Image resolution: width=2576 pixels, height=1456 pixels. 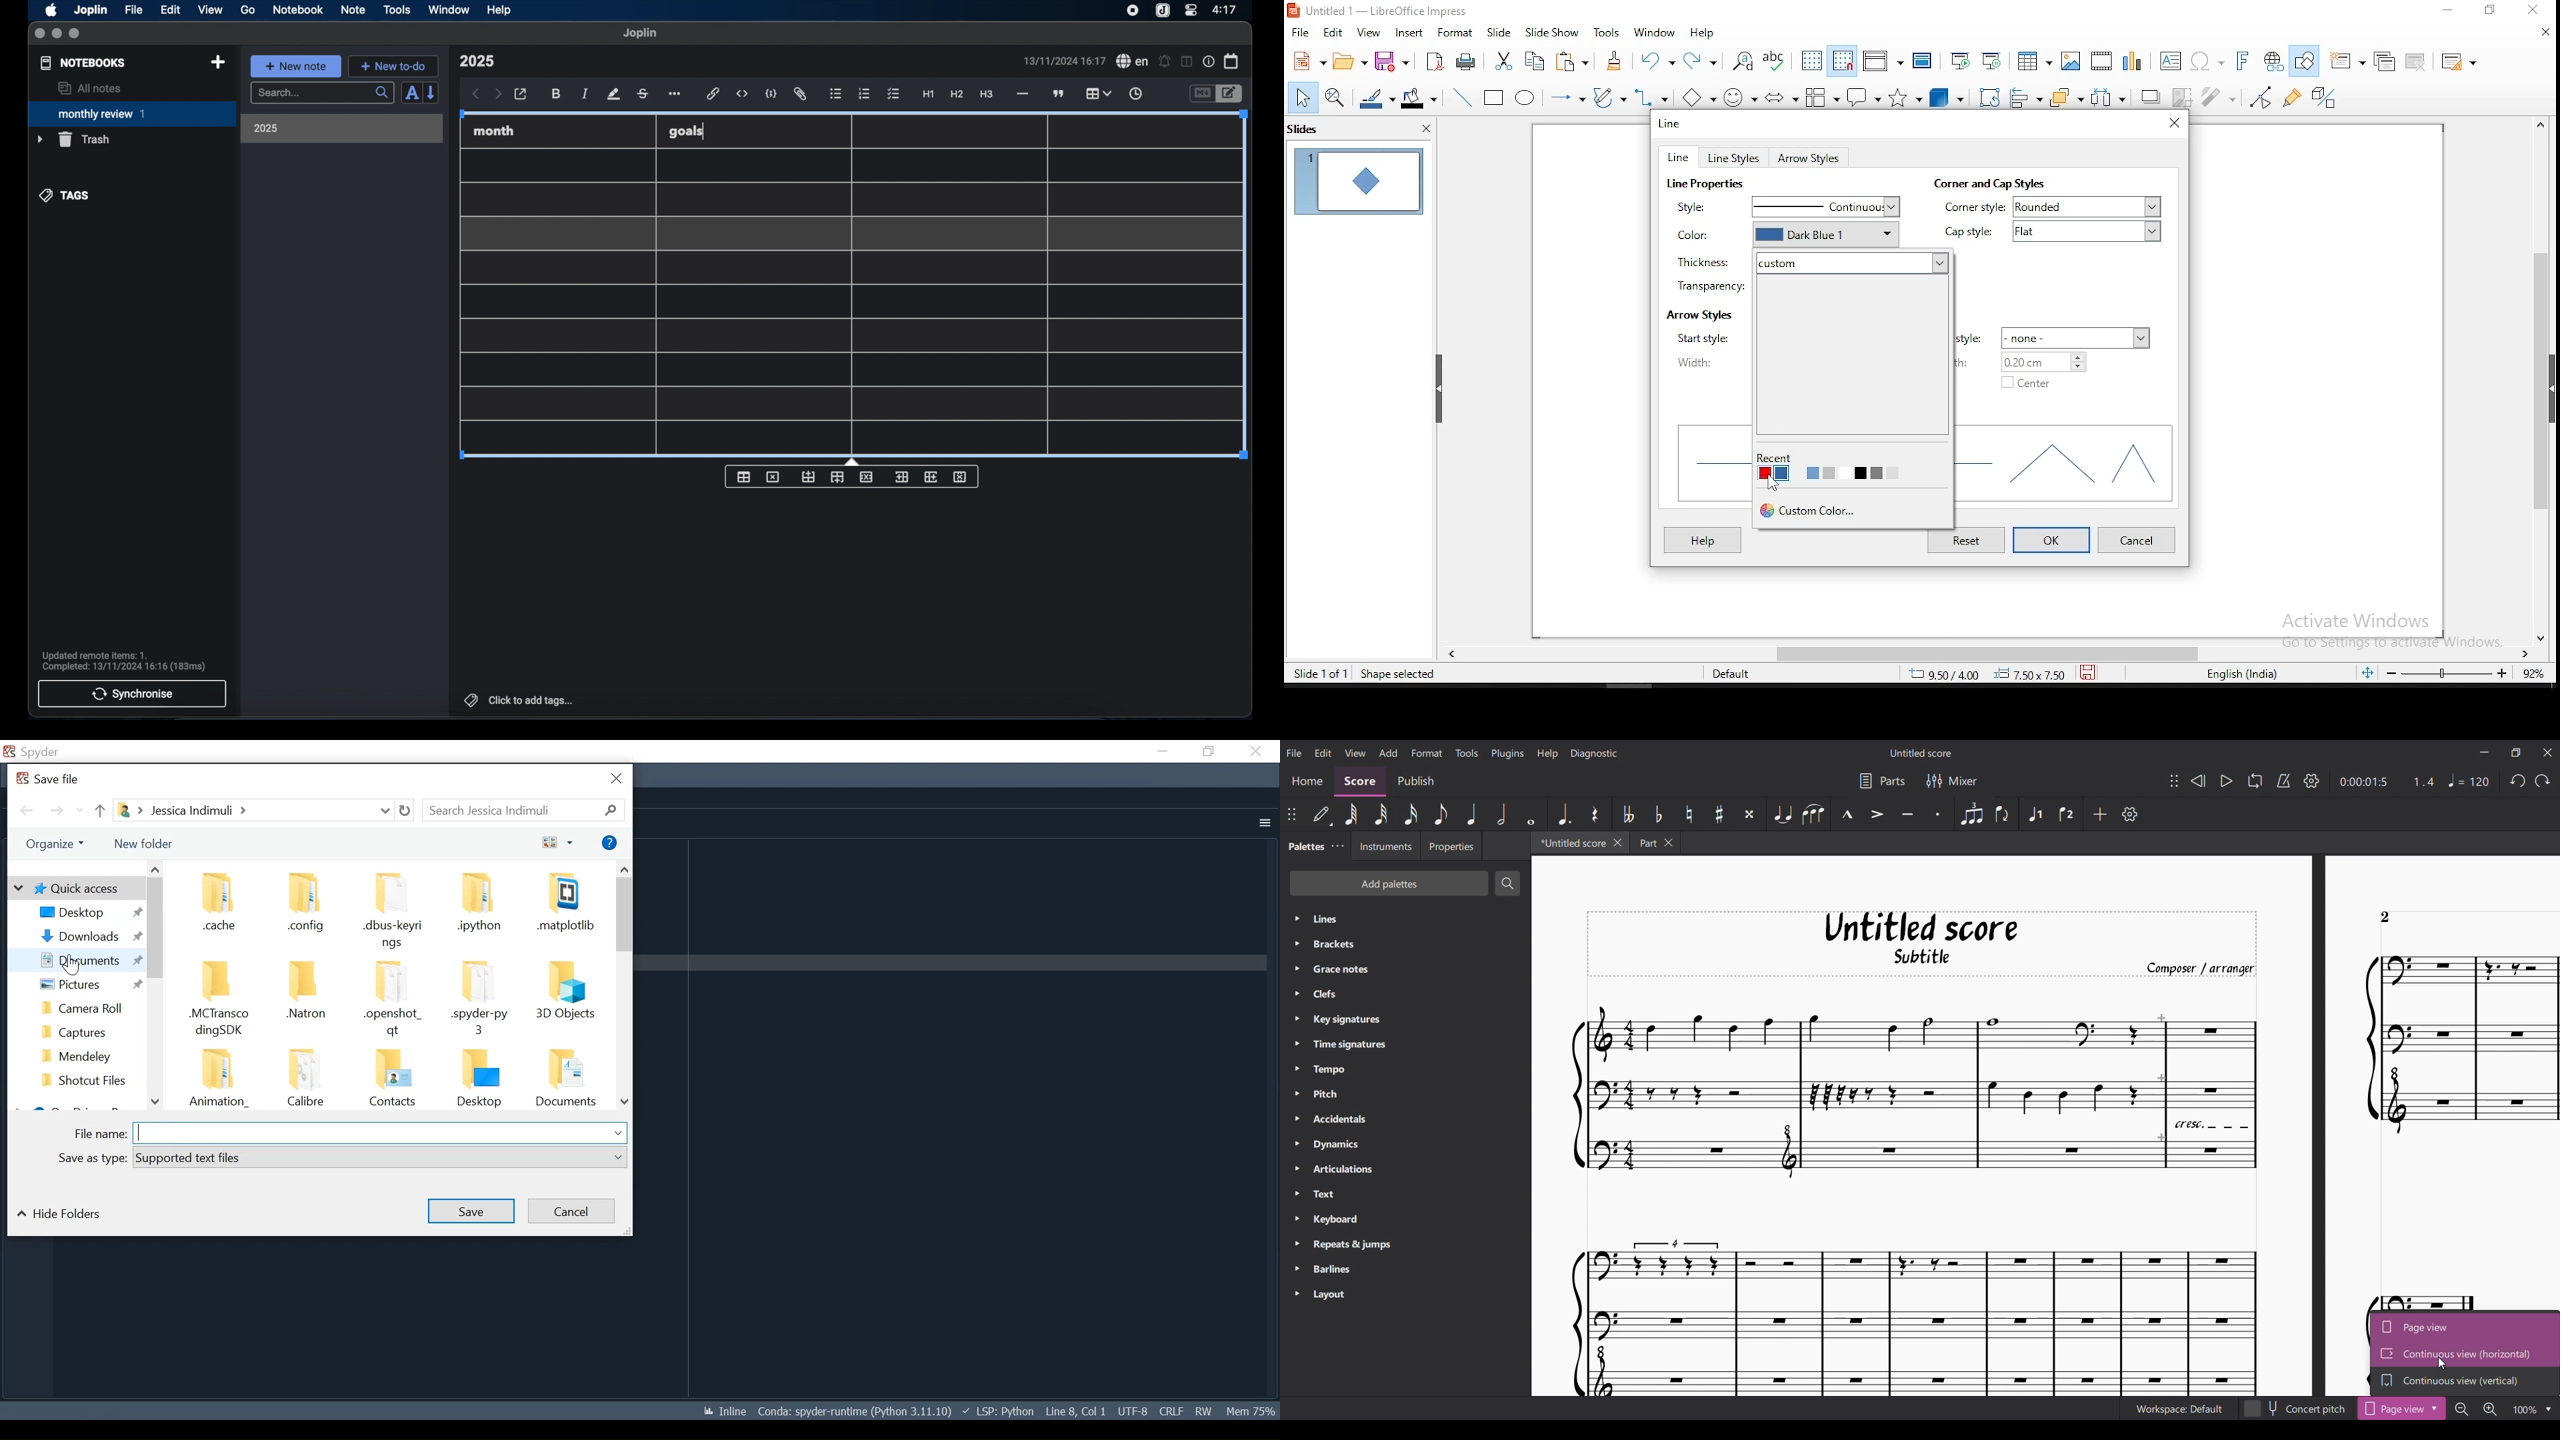 I want to click on Close, so click(x=619, y=779).